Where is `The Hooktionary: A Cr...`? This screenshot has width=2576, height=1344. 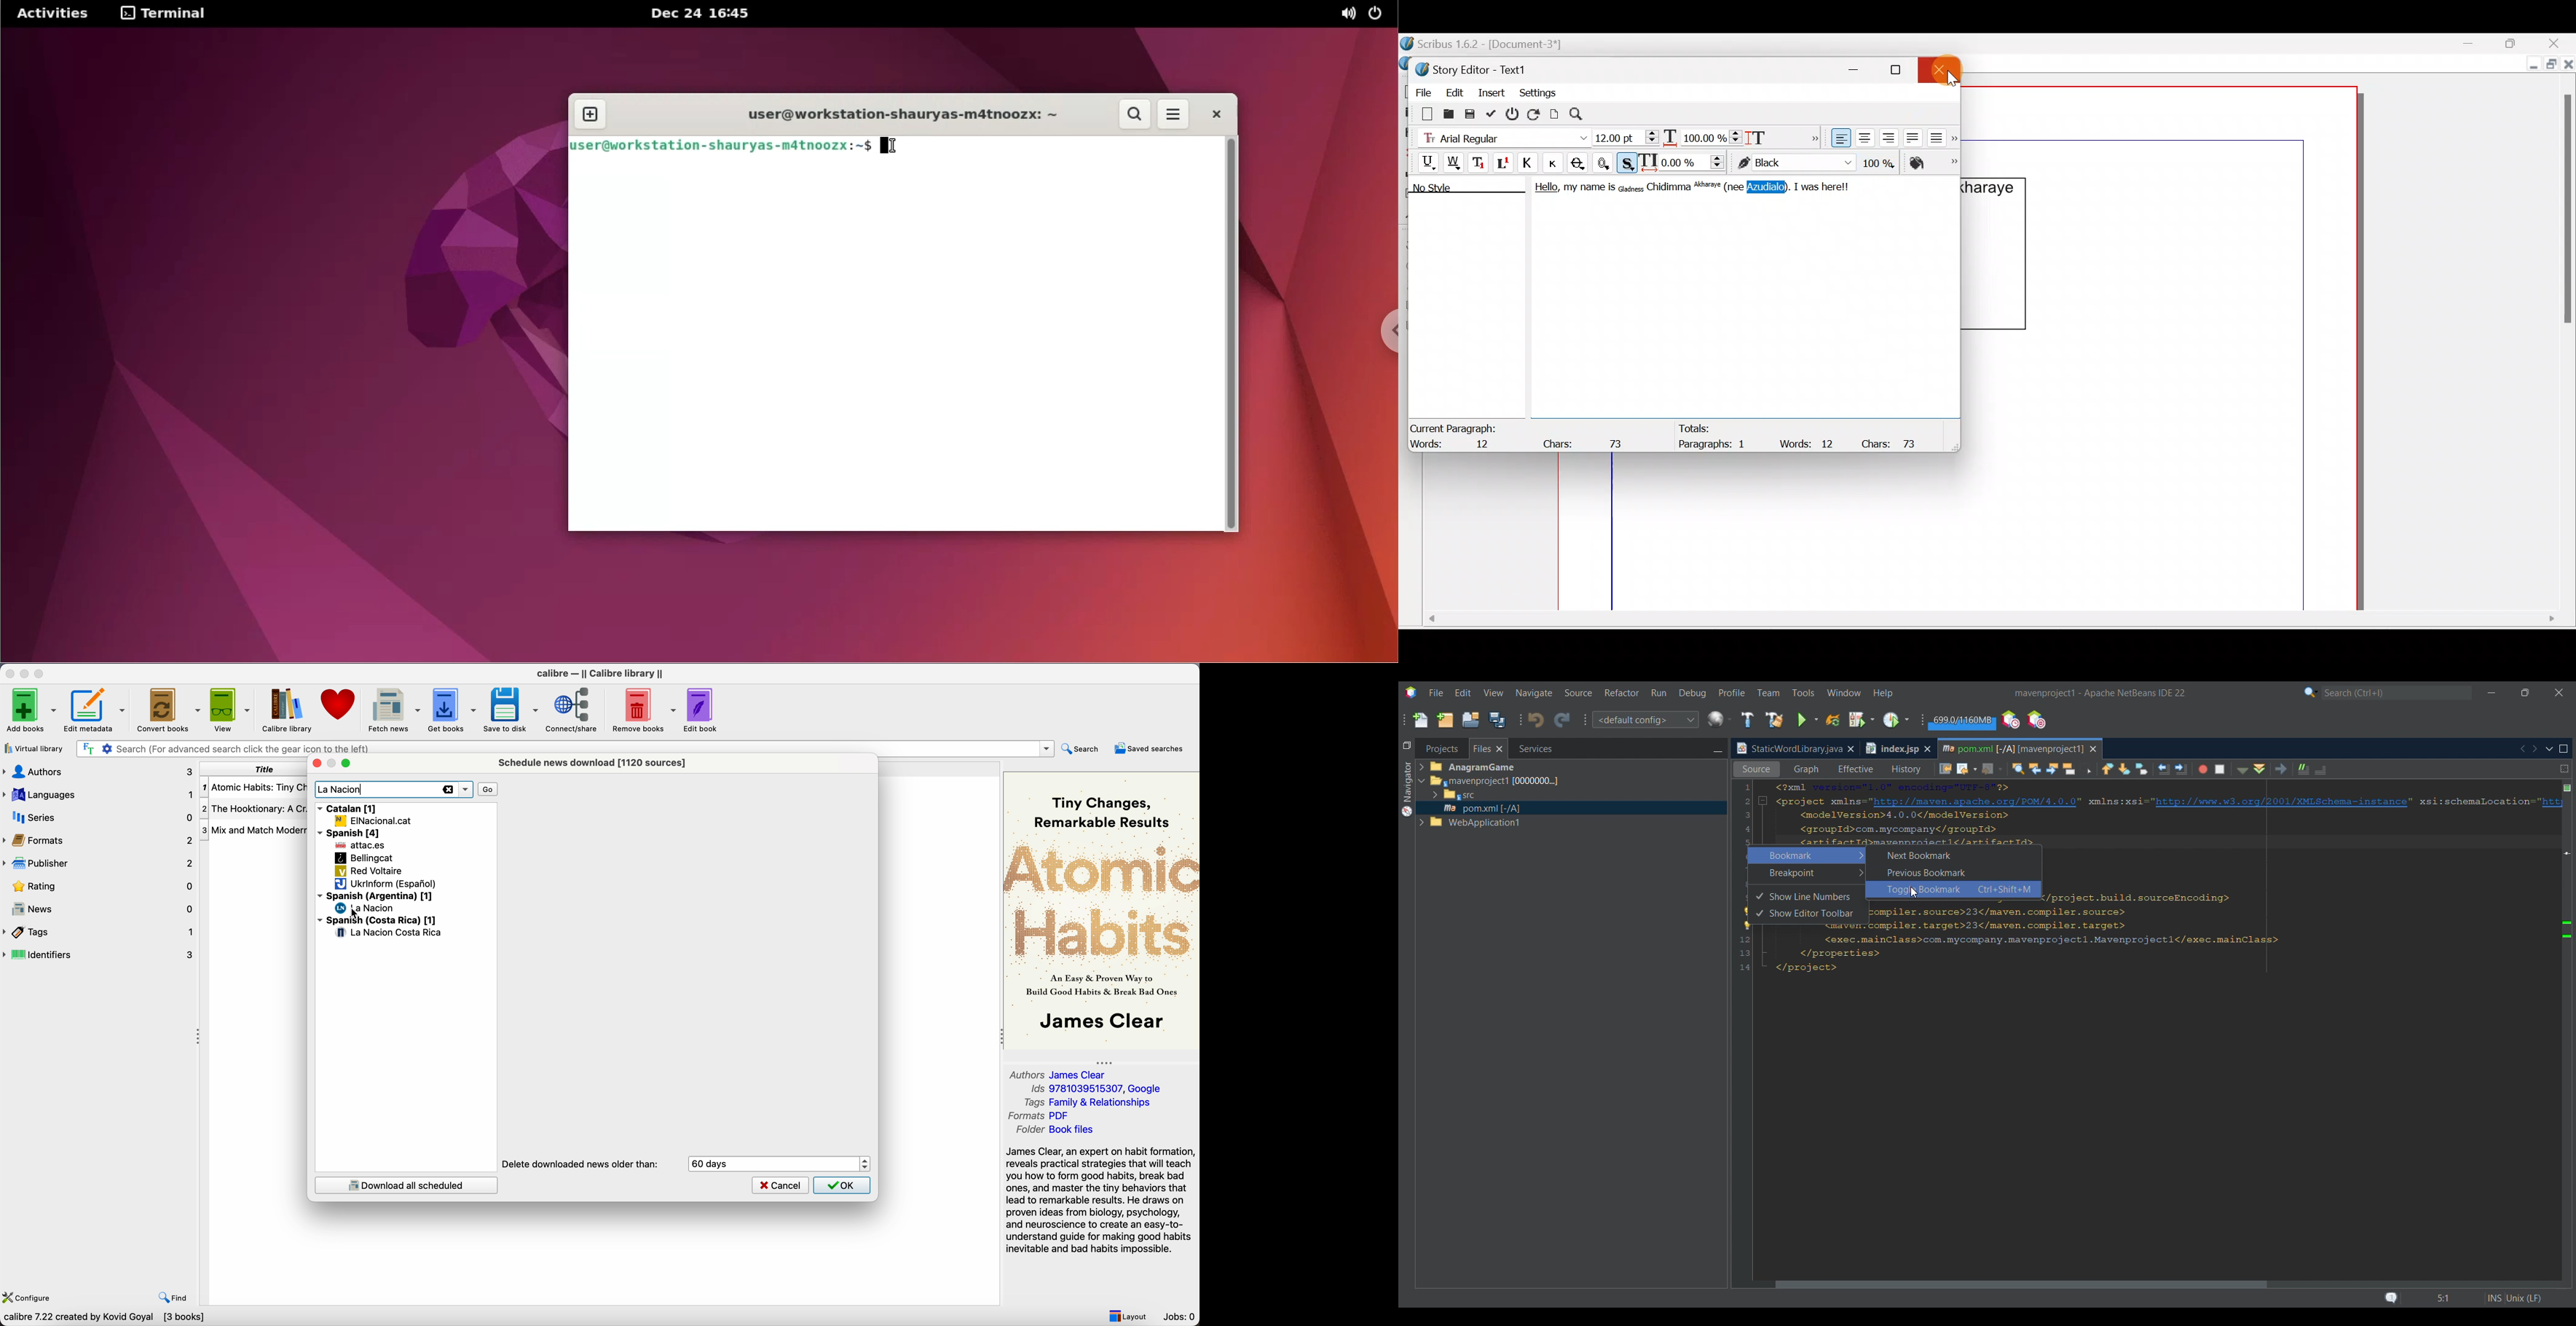
The Hooktionary: A Cr... is located at coordinates (254, 809).